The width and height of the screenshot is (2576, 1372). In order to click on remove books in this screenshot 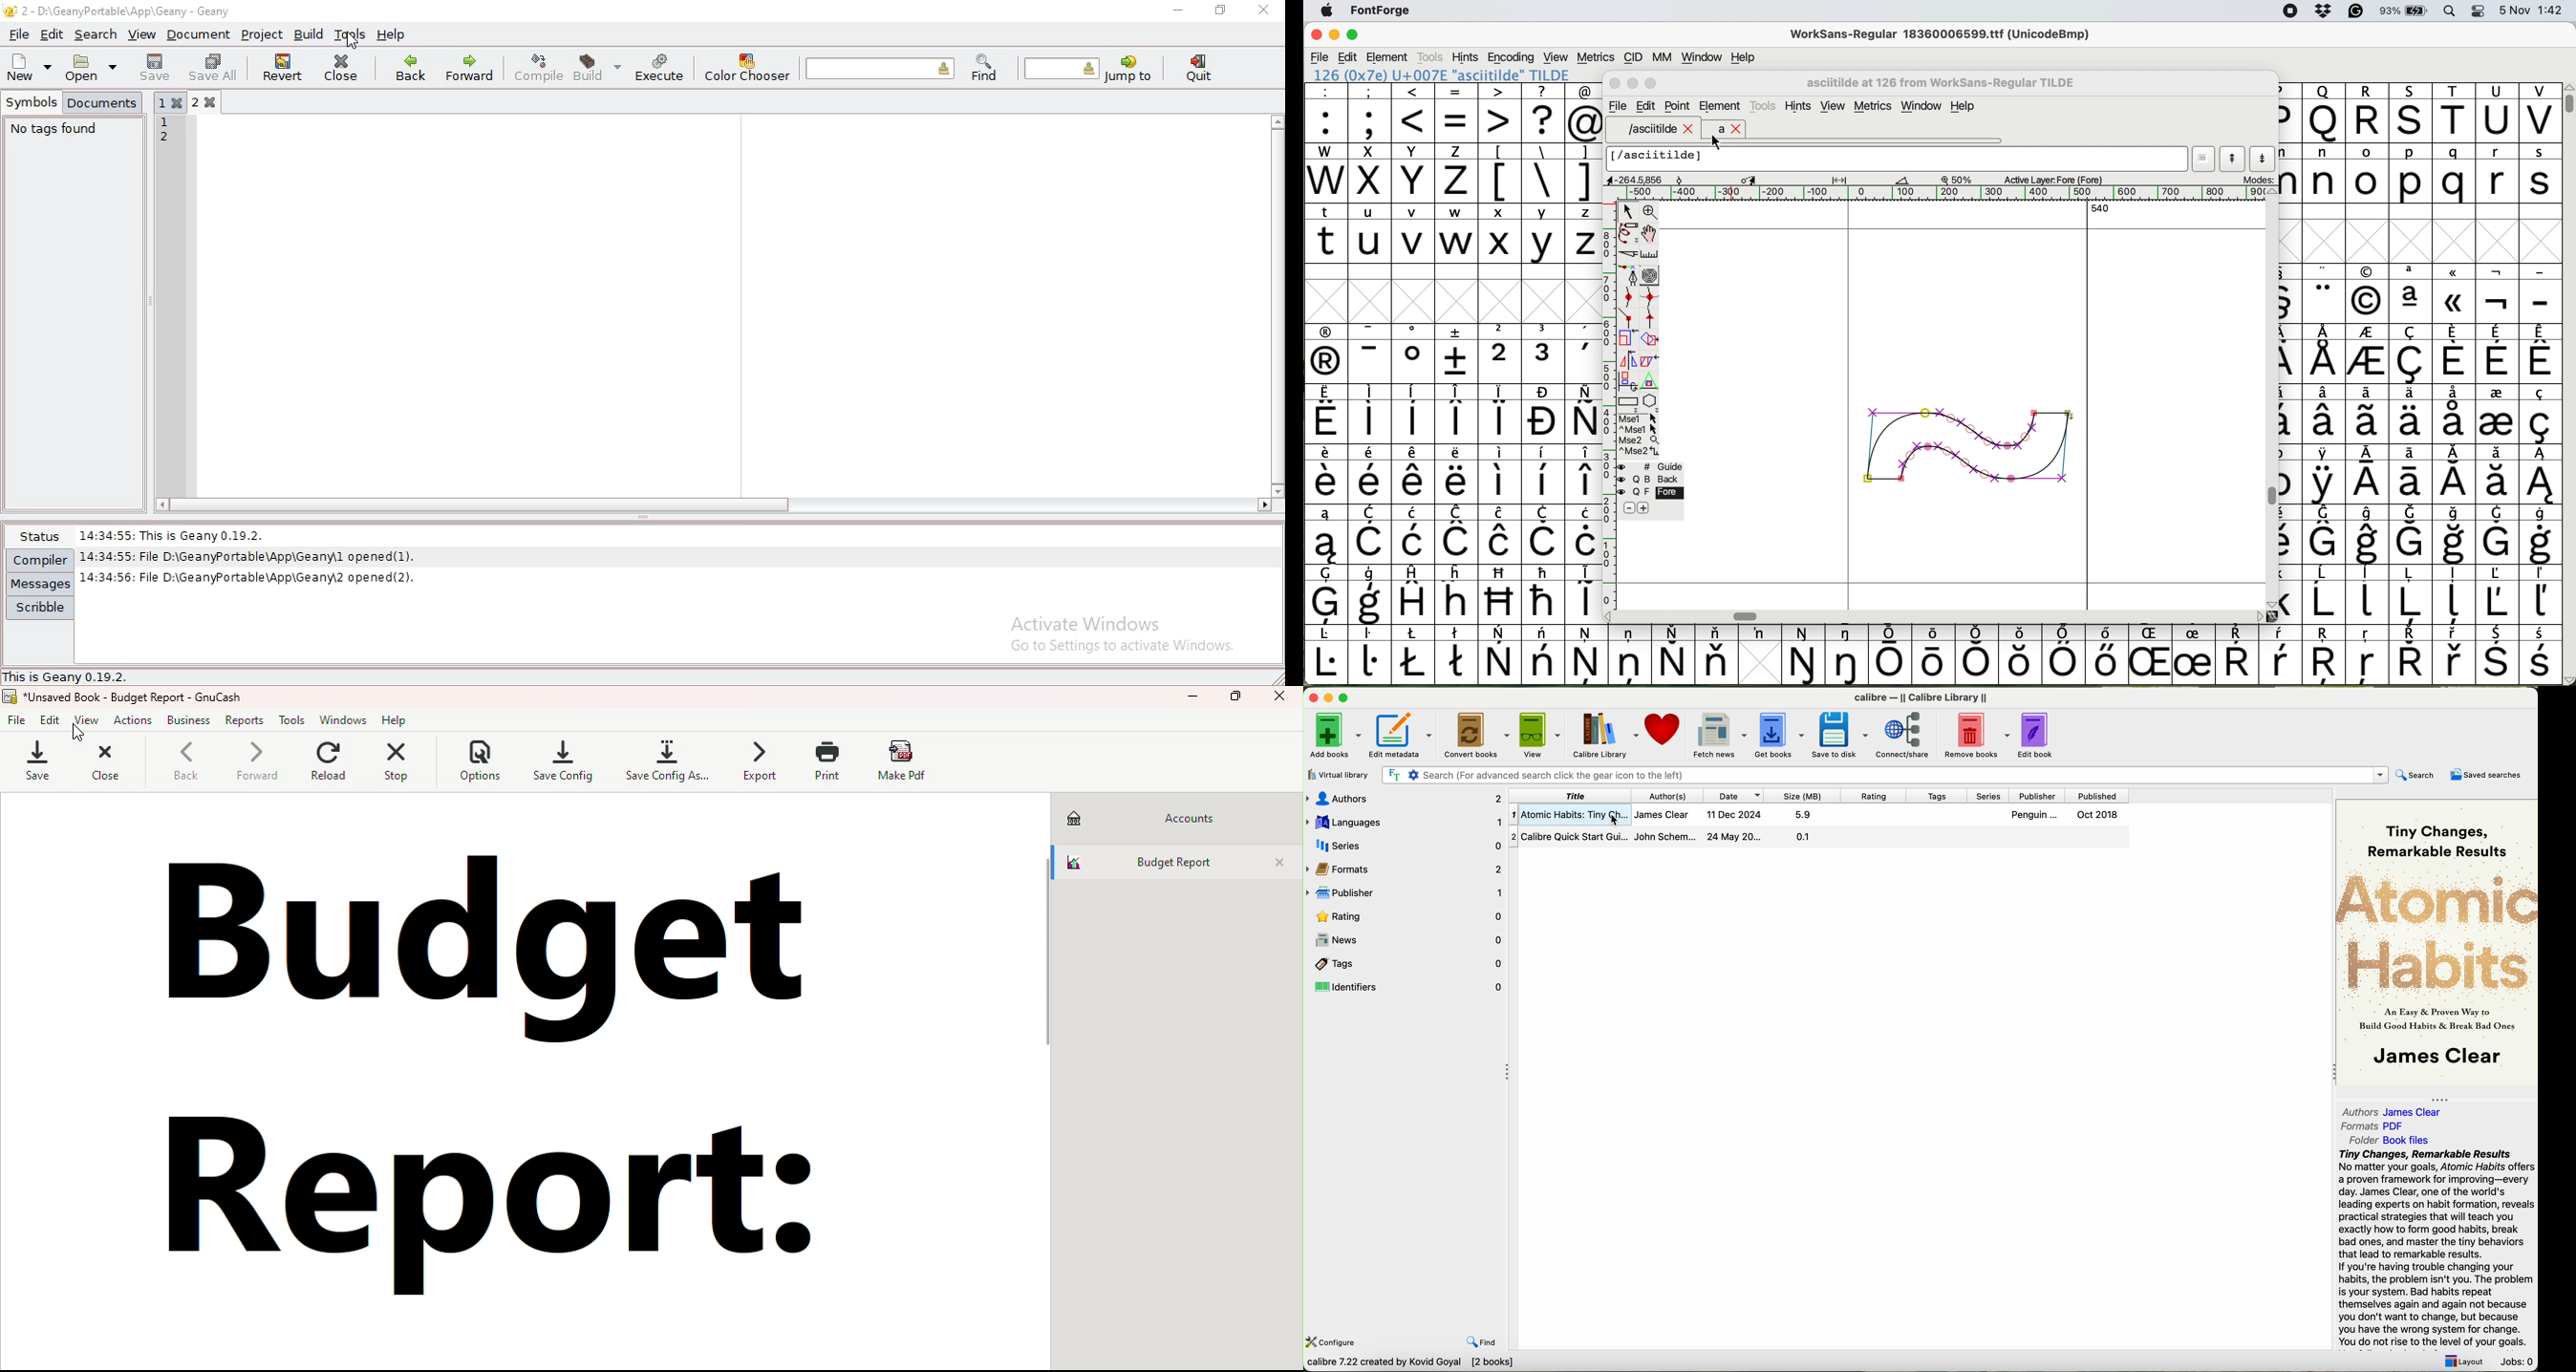, I will do `click(1974, 736)`.